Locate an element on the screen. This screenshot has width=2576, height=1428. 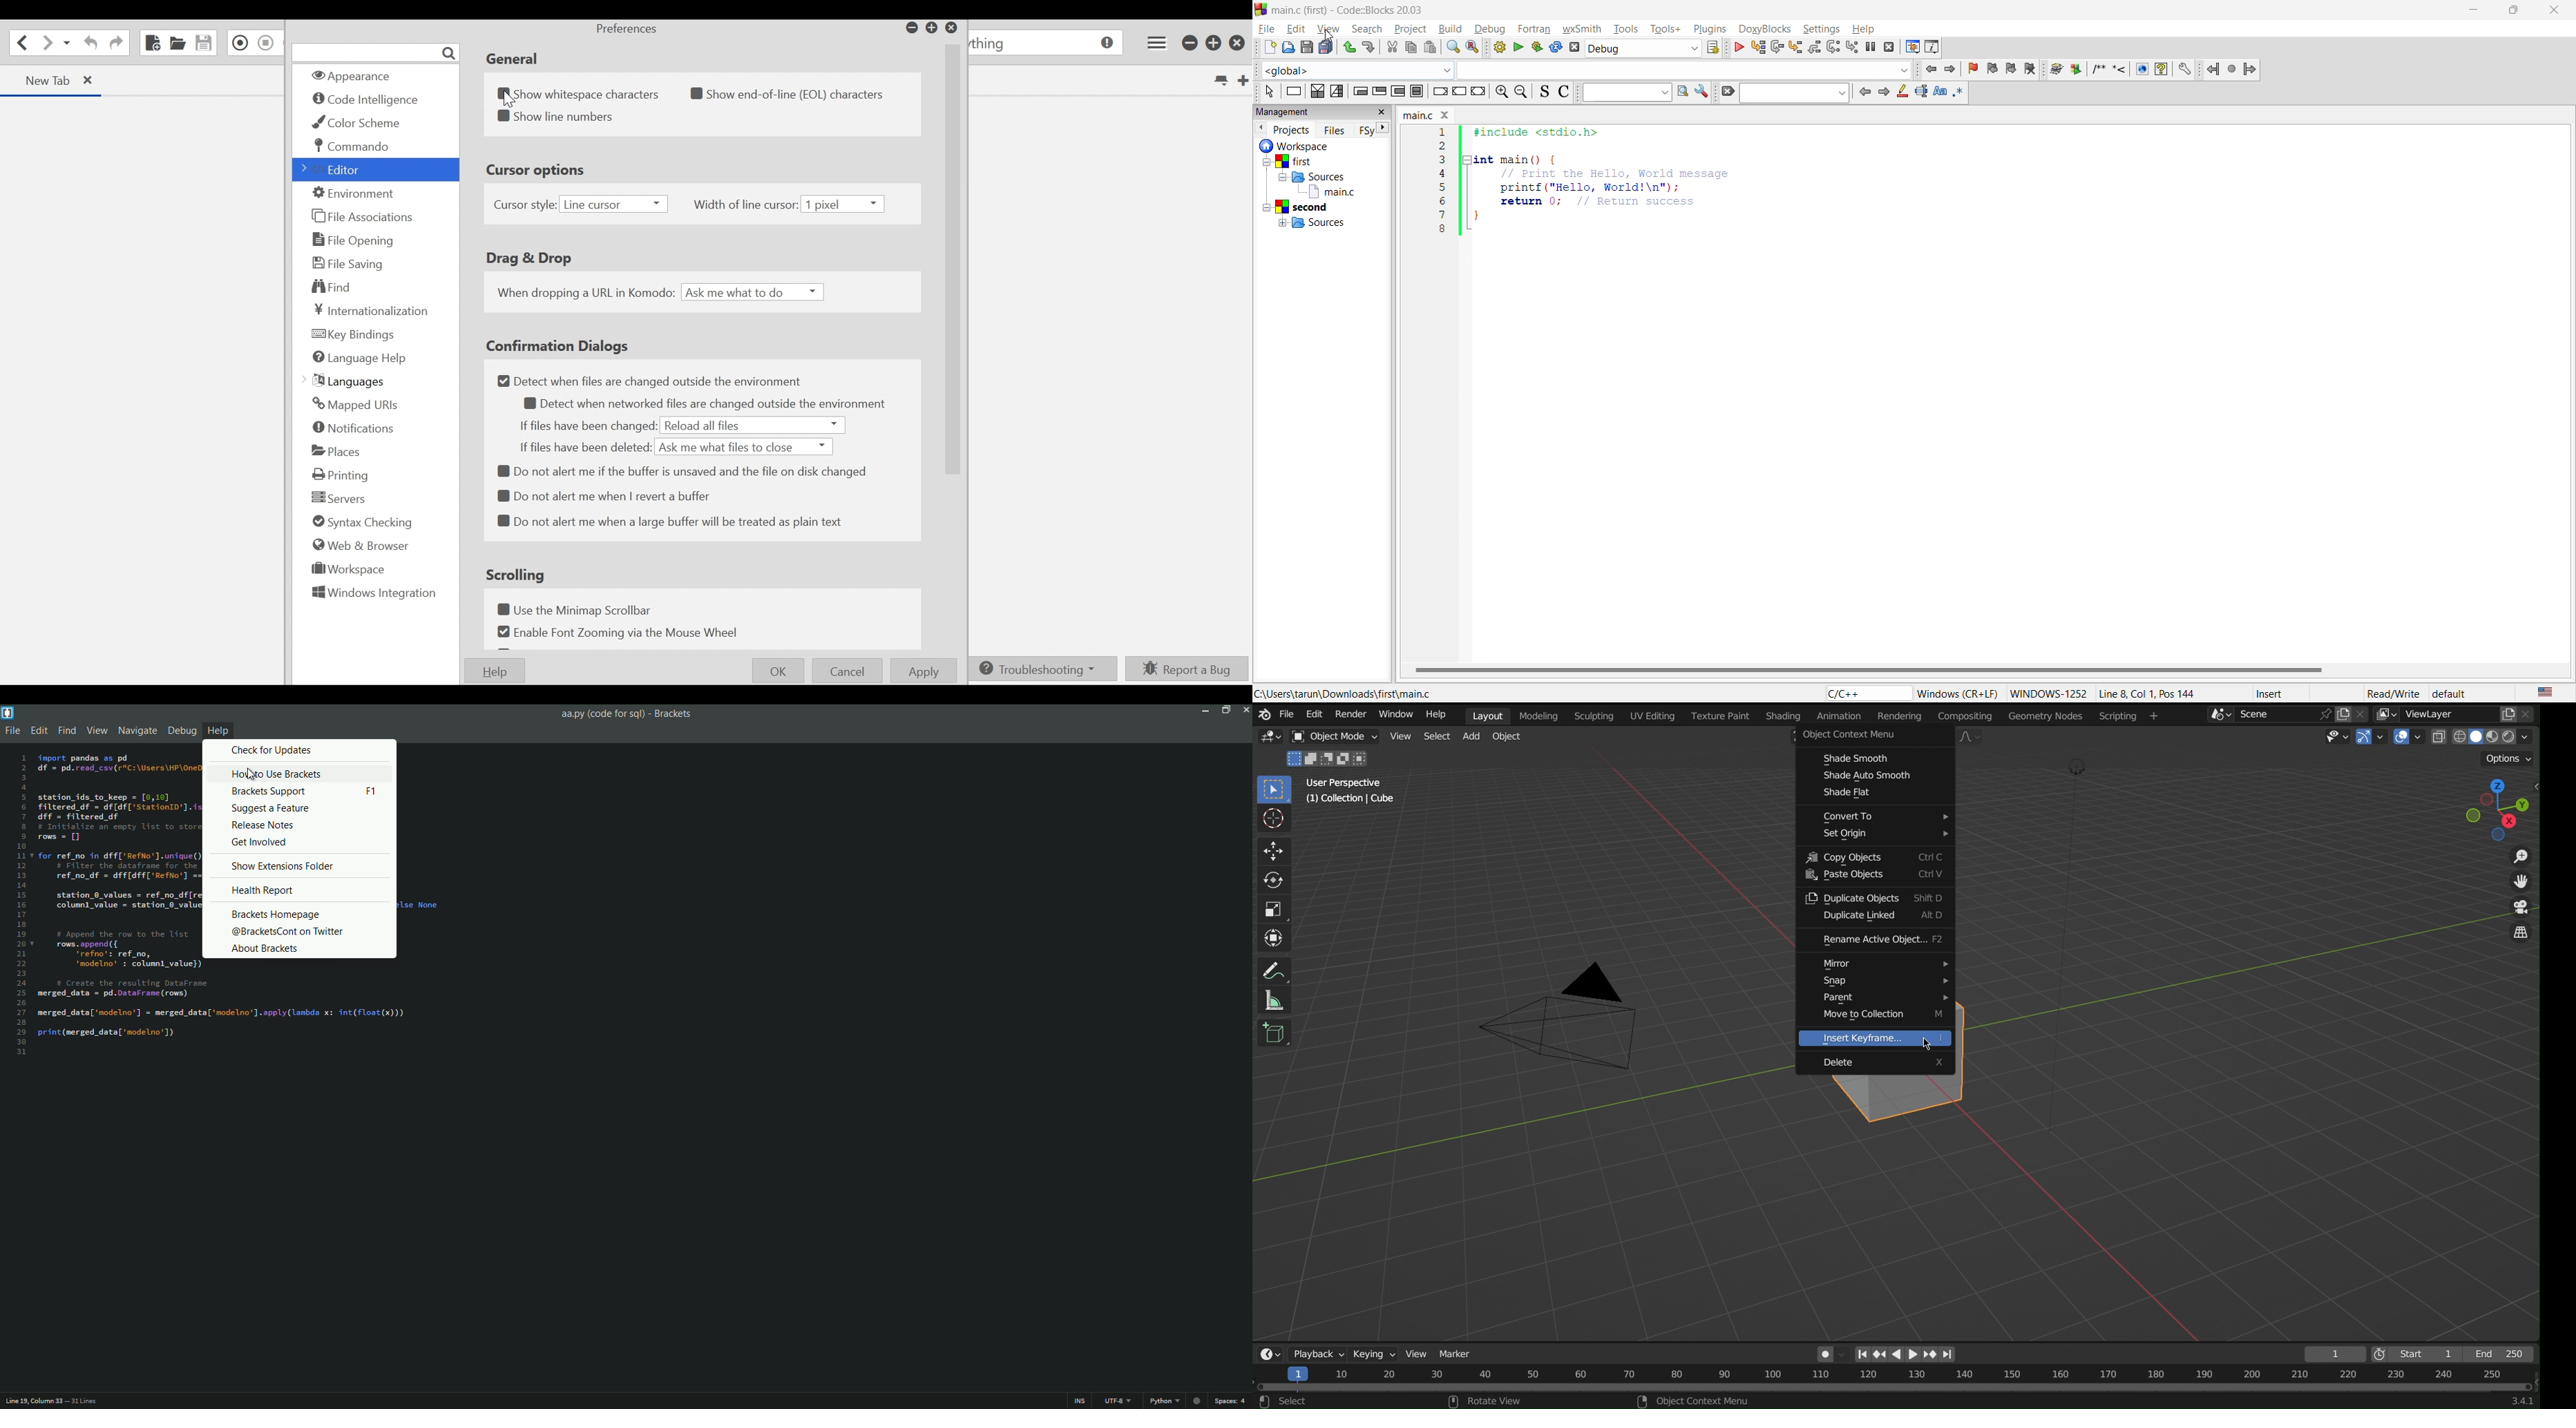
Cursor is located at coordinates (252, 774).